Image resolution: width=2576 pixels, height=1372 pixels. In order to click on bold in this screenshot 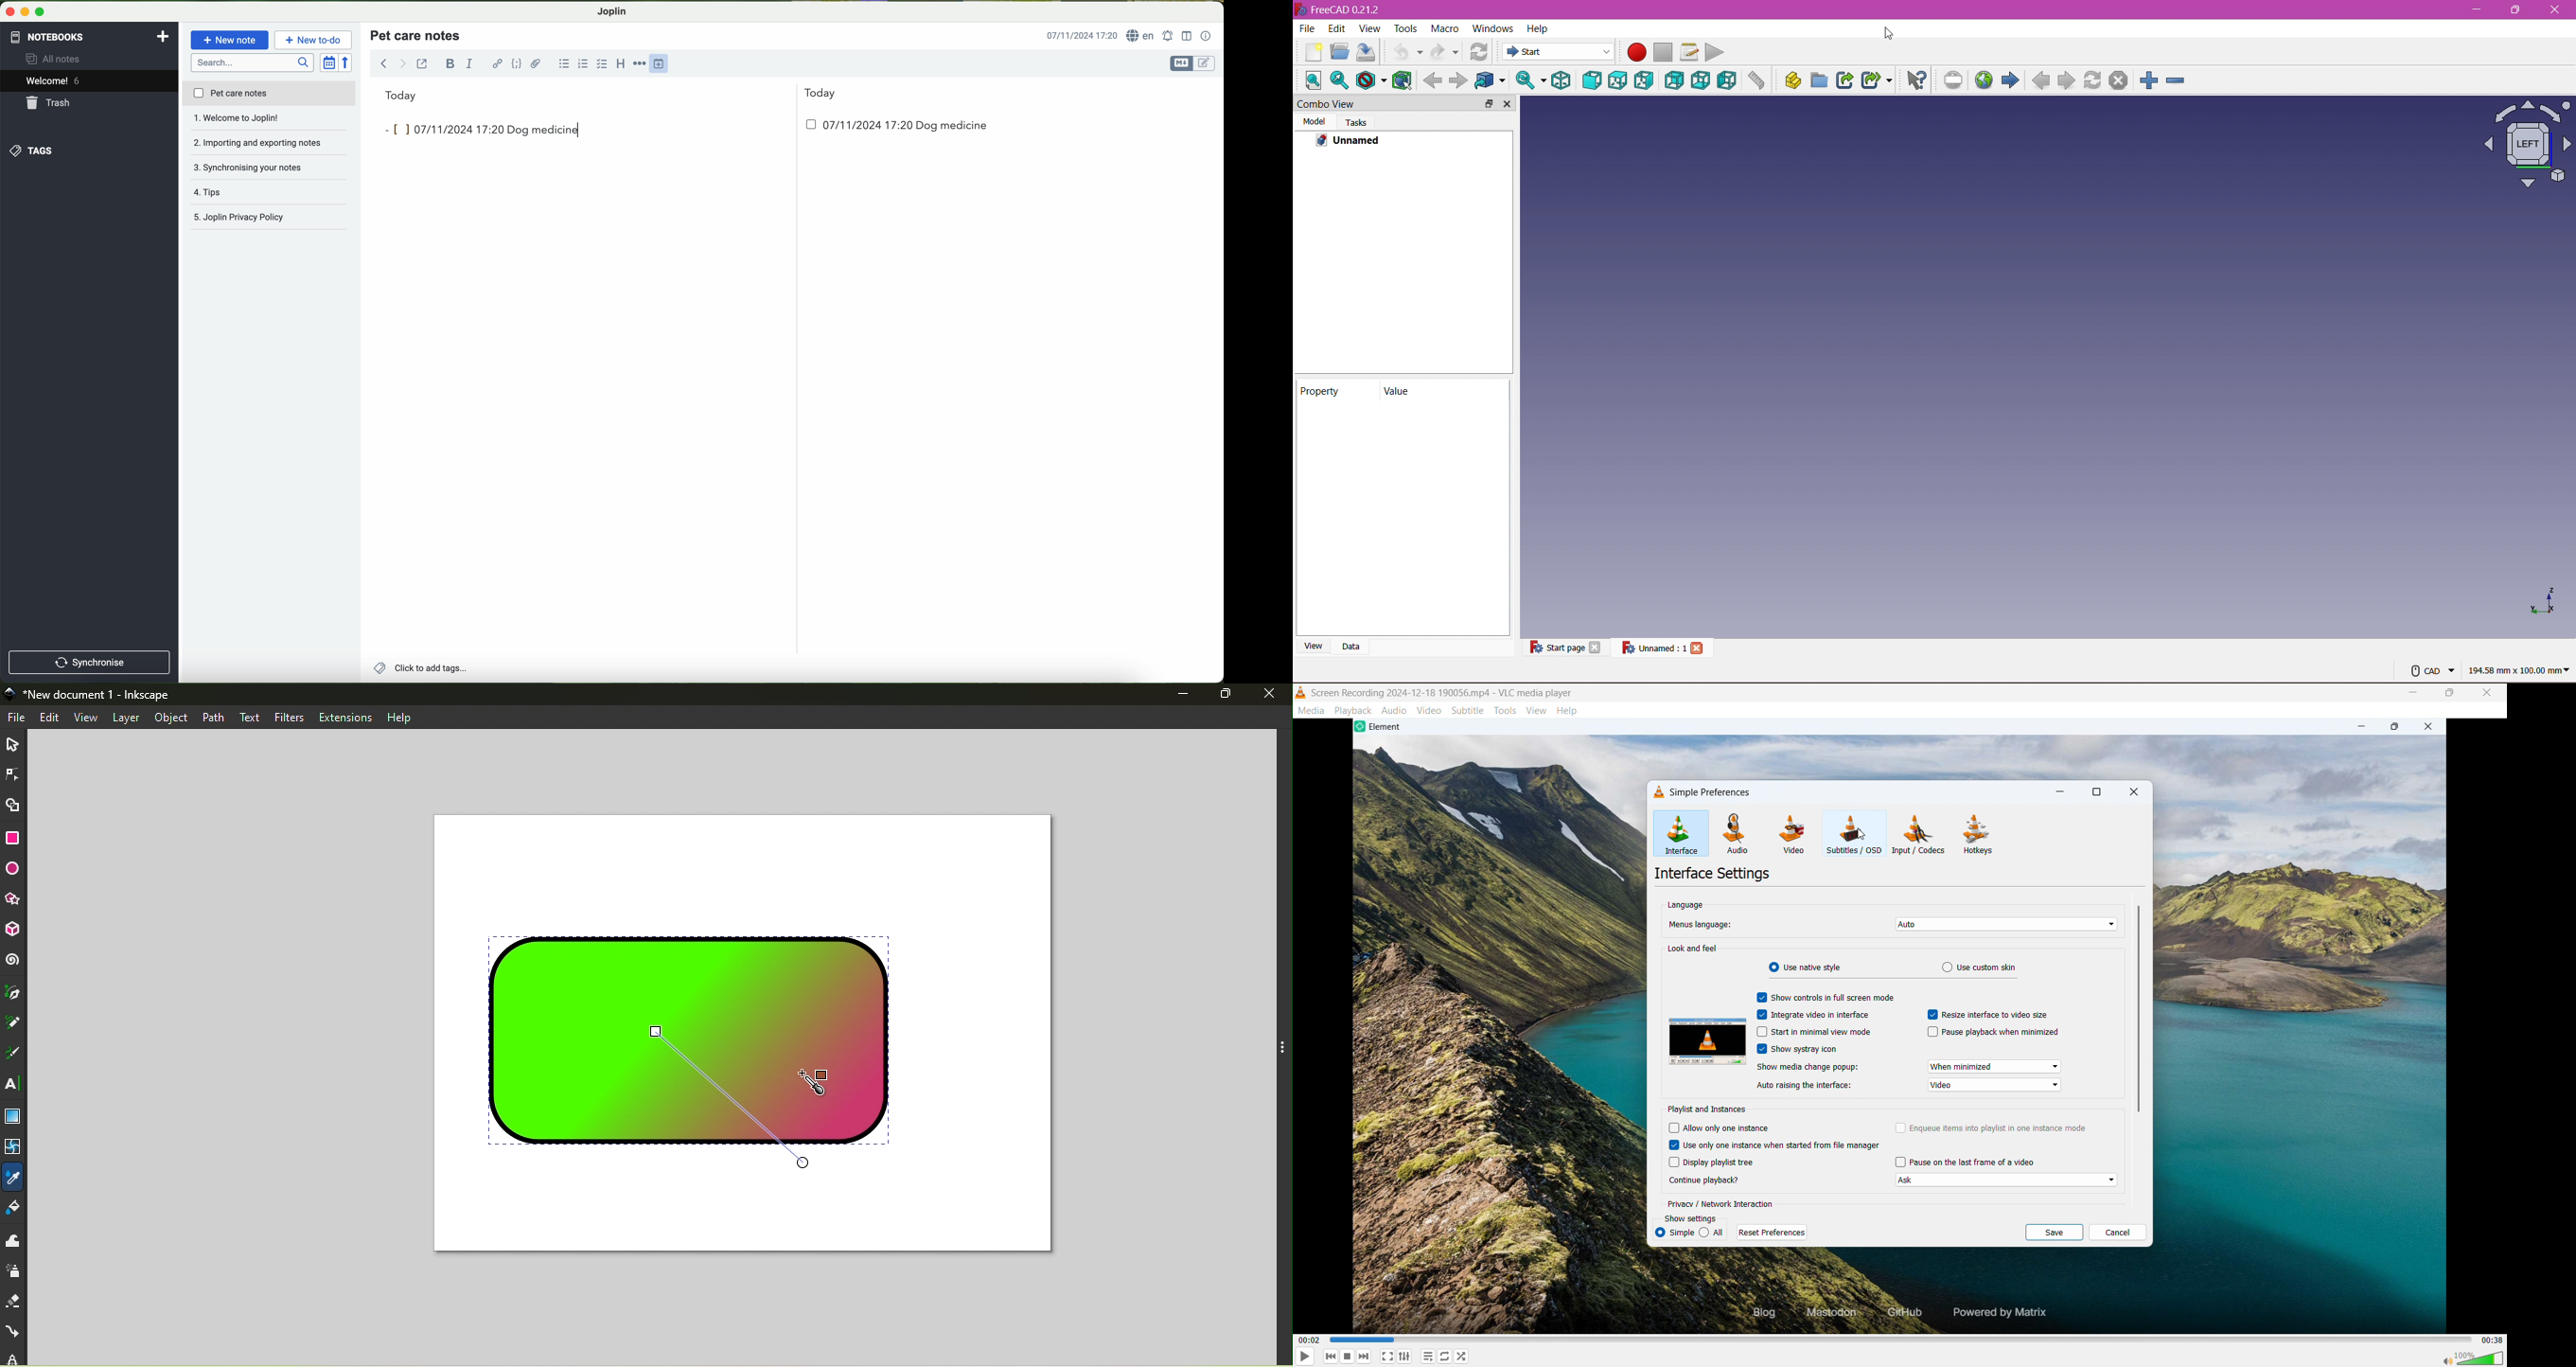, I will do `click(450, 63)`.